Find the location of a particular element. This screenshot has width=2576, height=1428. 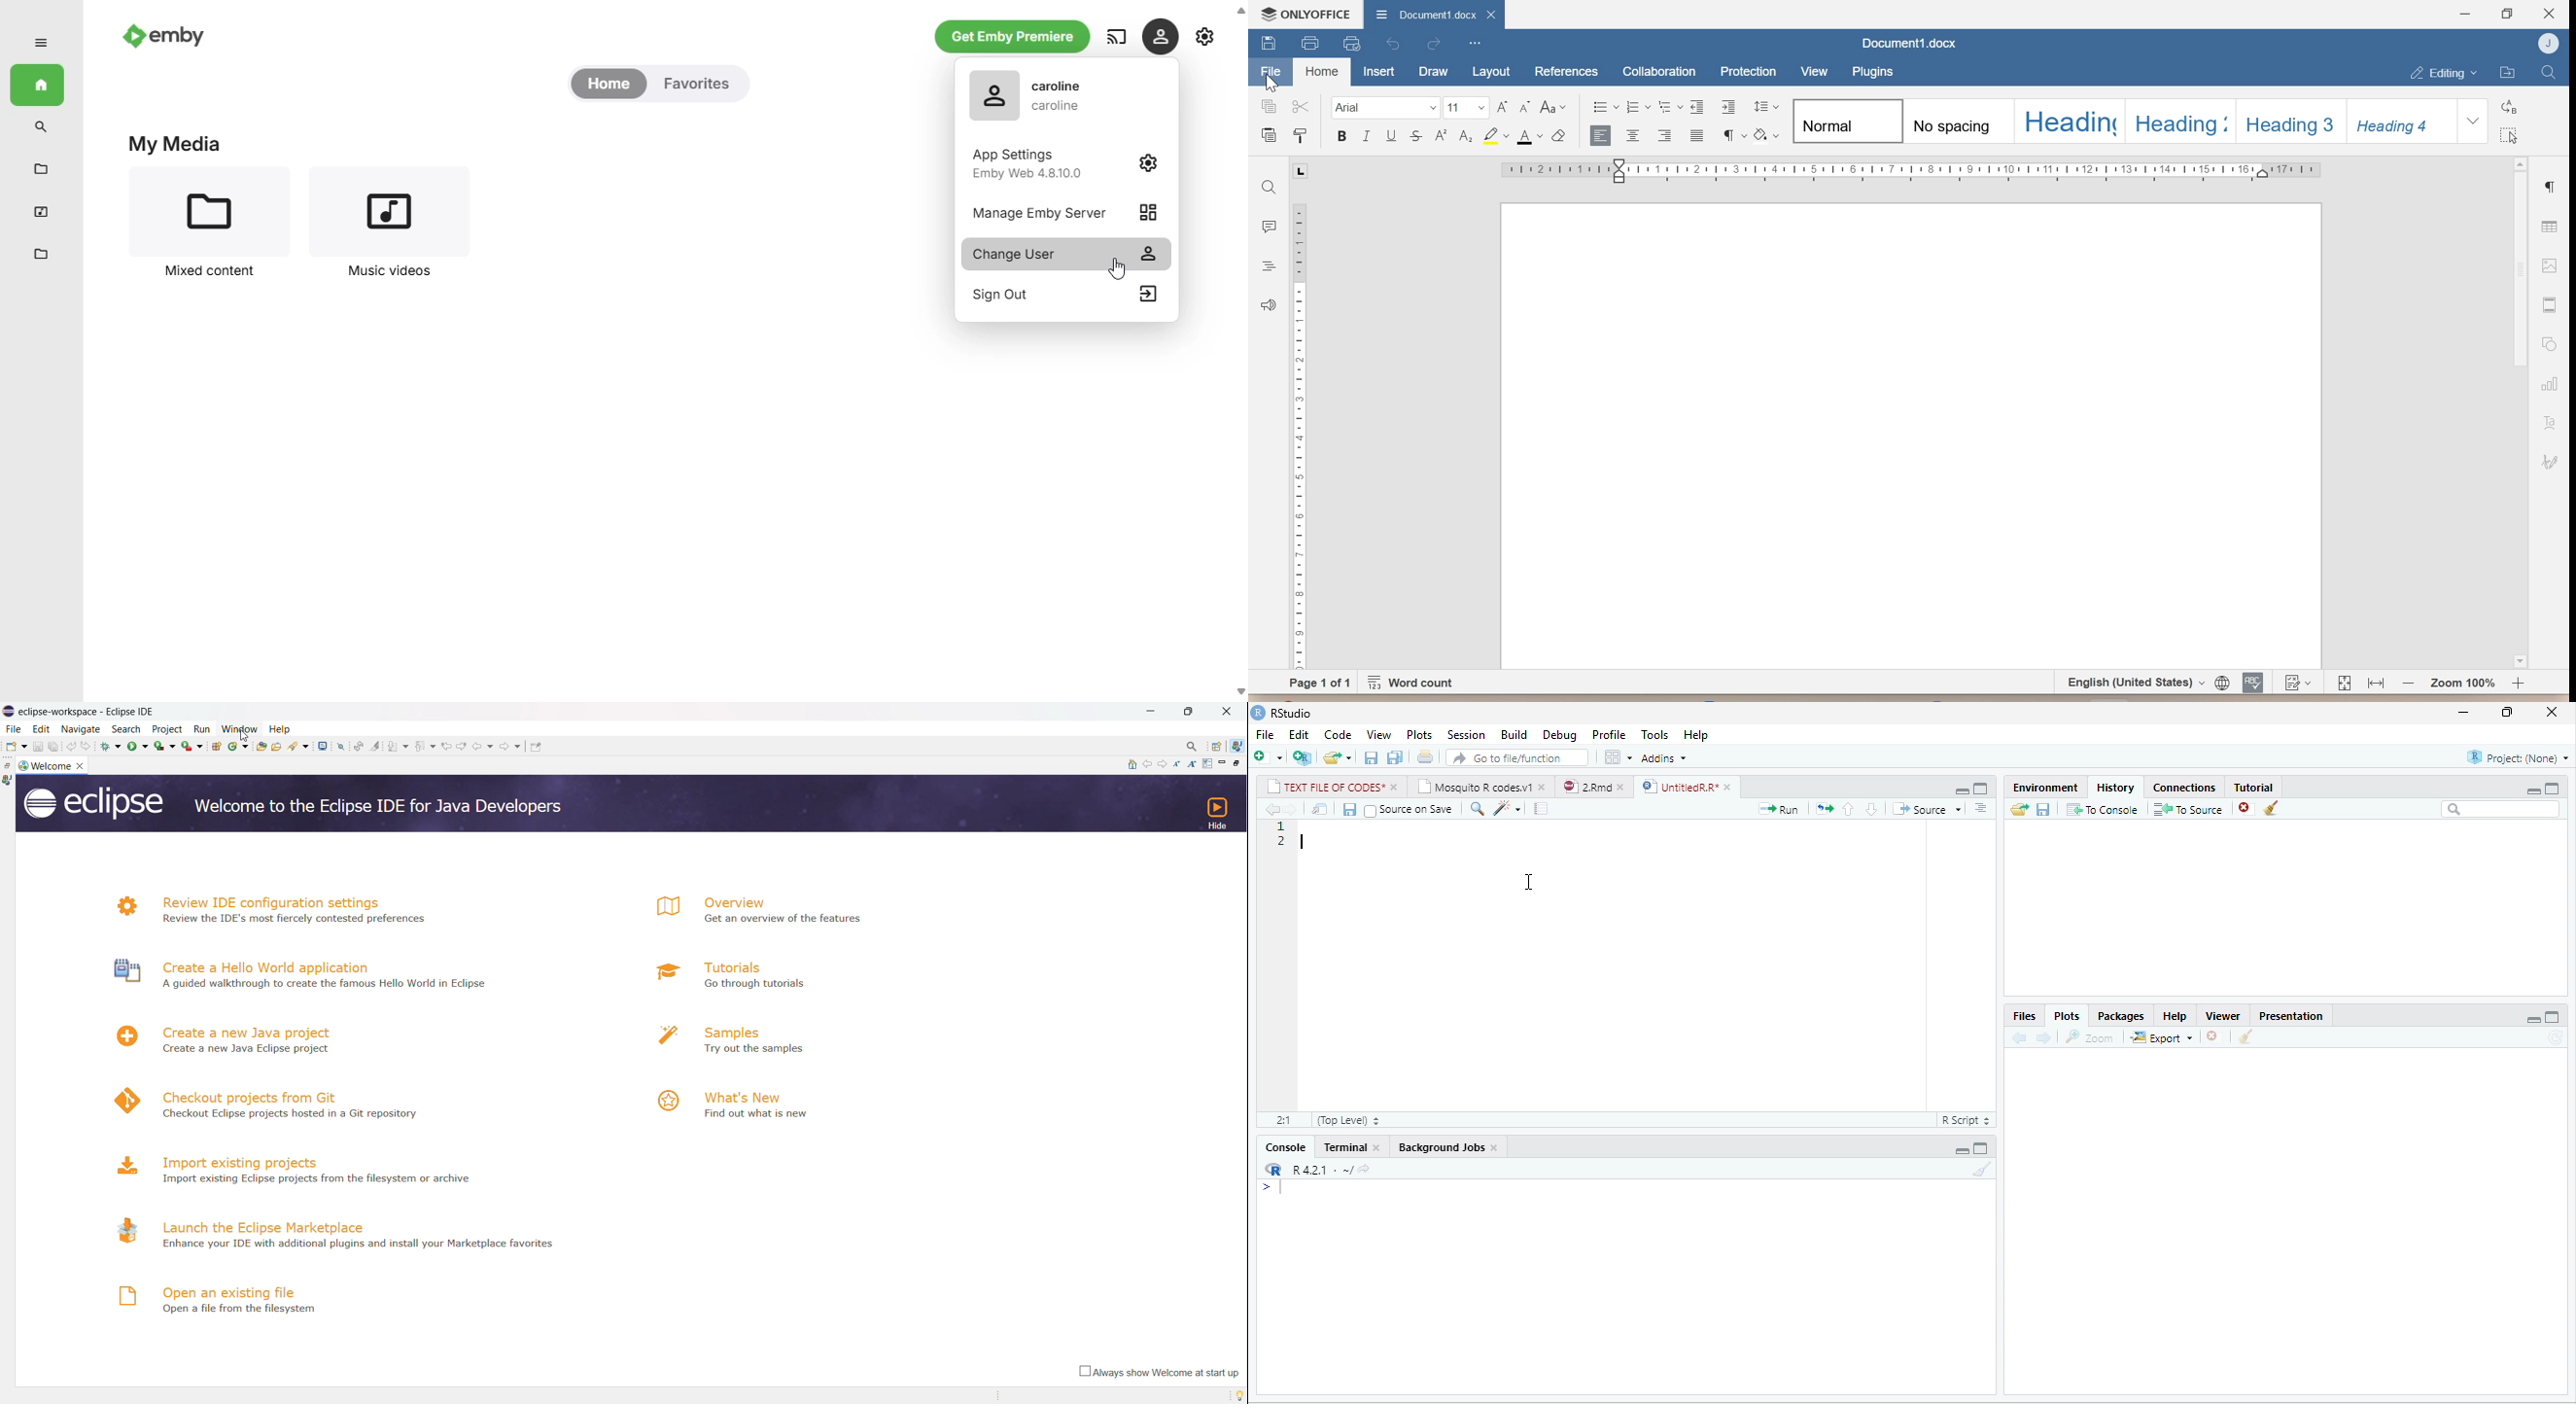

navigate is located at coordinates (81, 729).